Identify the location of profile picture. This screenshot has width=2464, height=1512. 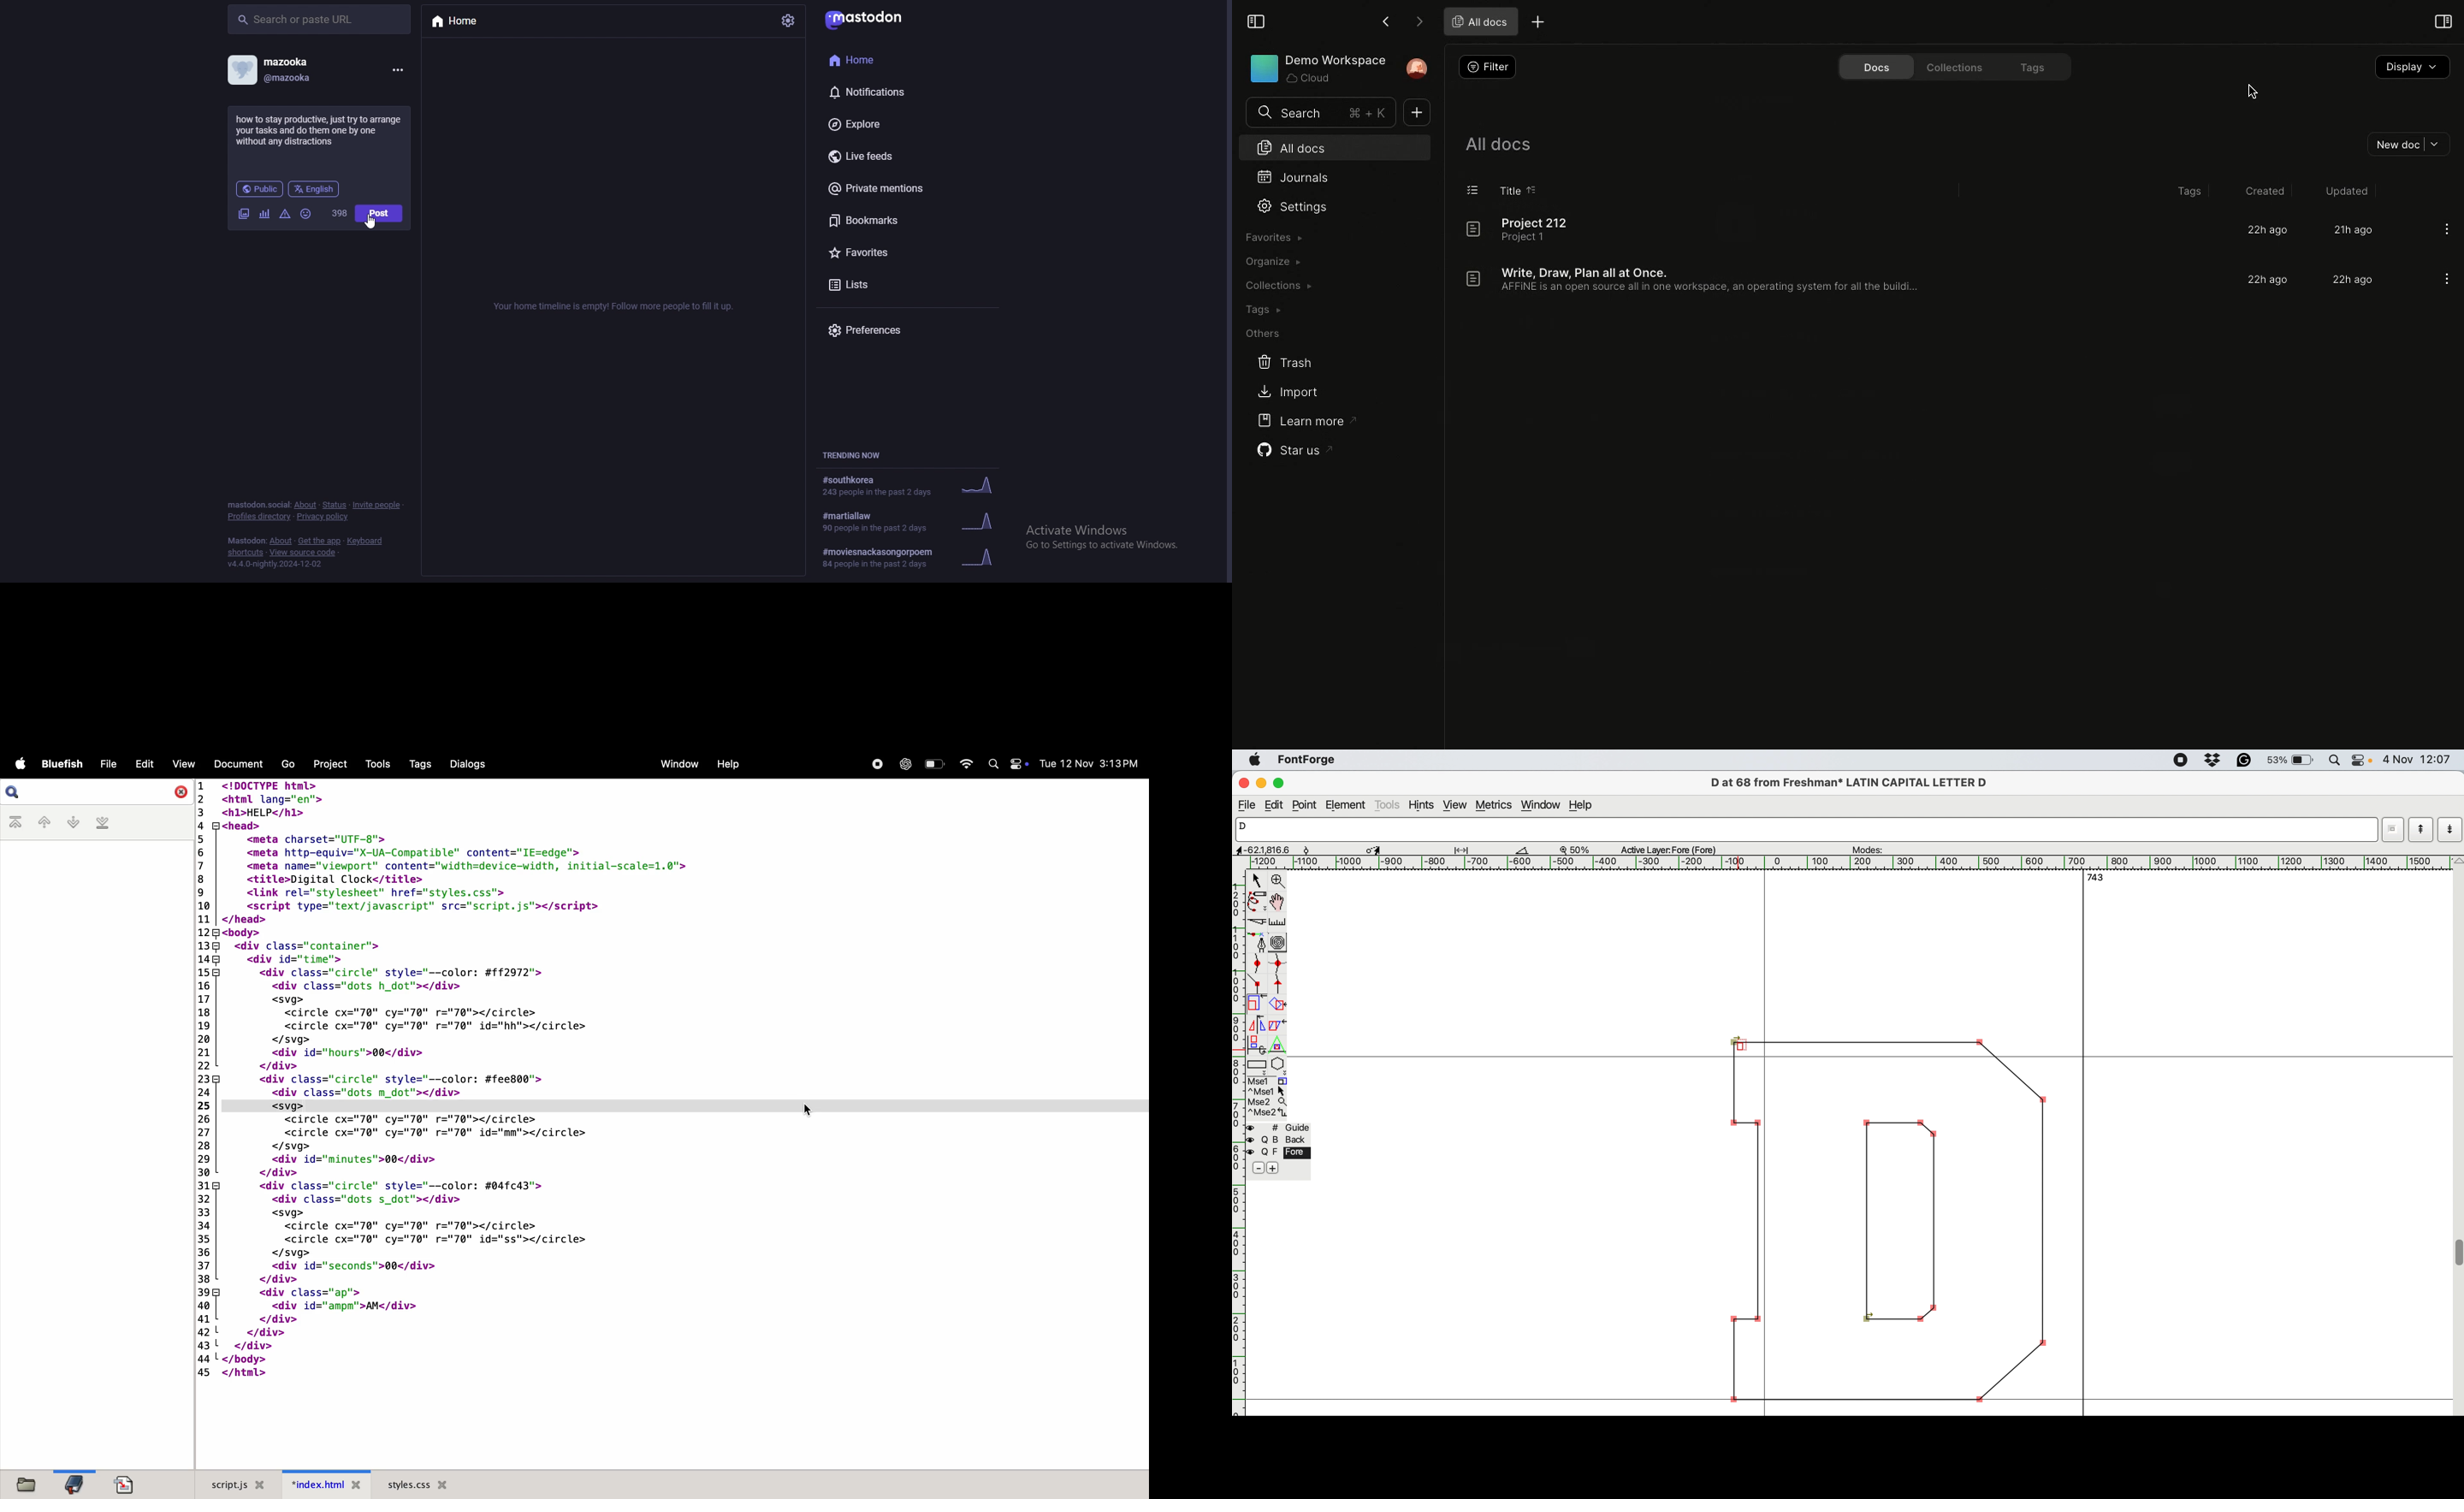
(243, 69).